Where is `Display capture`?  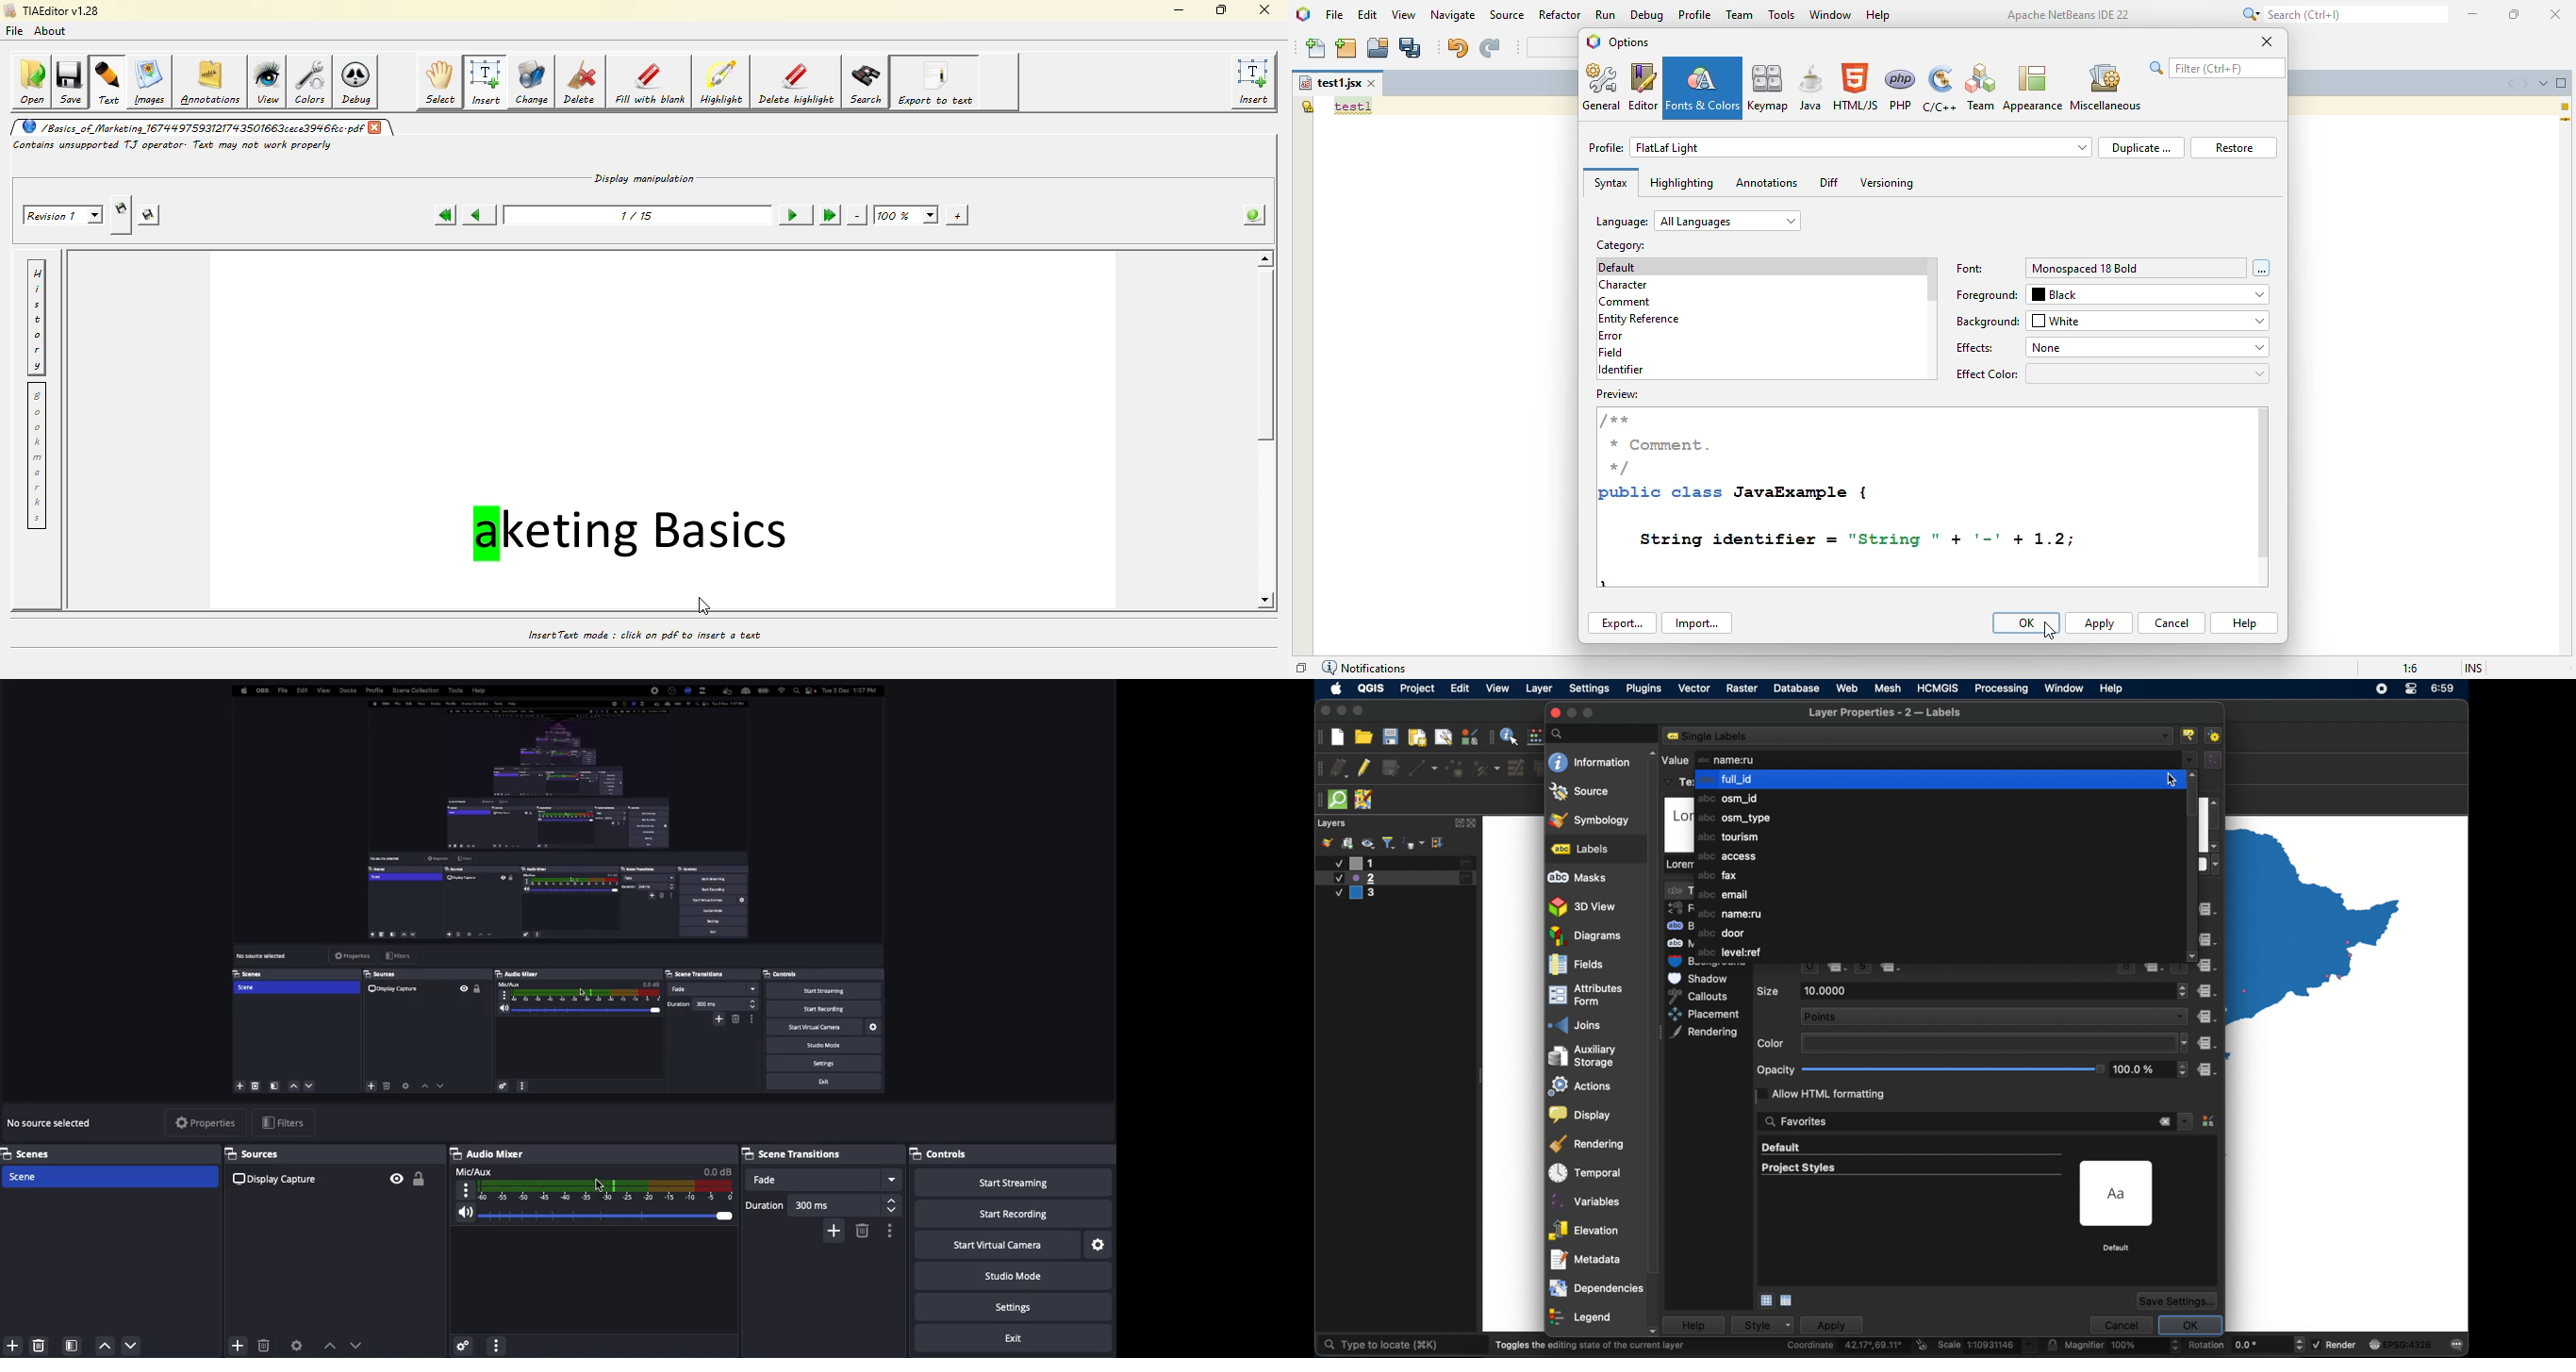
Display capture is located at coordinates (279, 1179).